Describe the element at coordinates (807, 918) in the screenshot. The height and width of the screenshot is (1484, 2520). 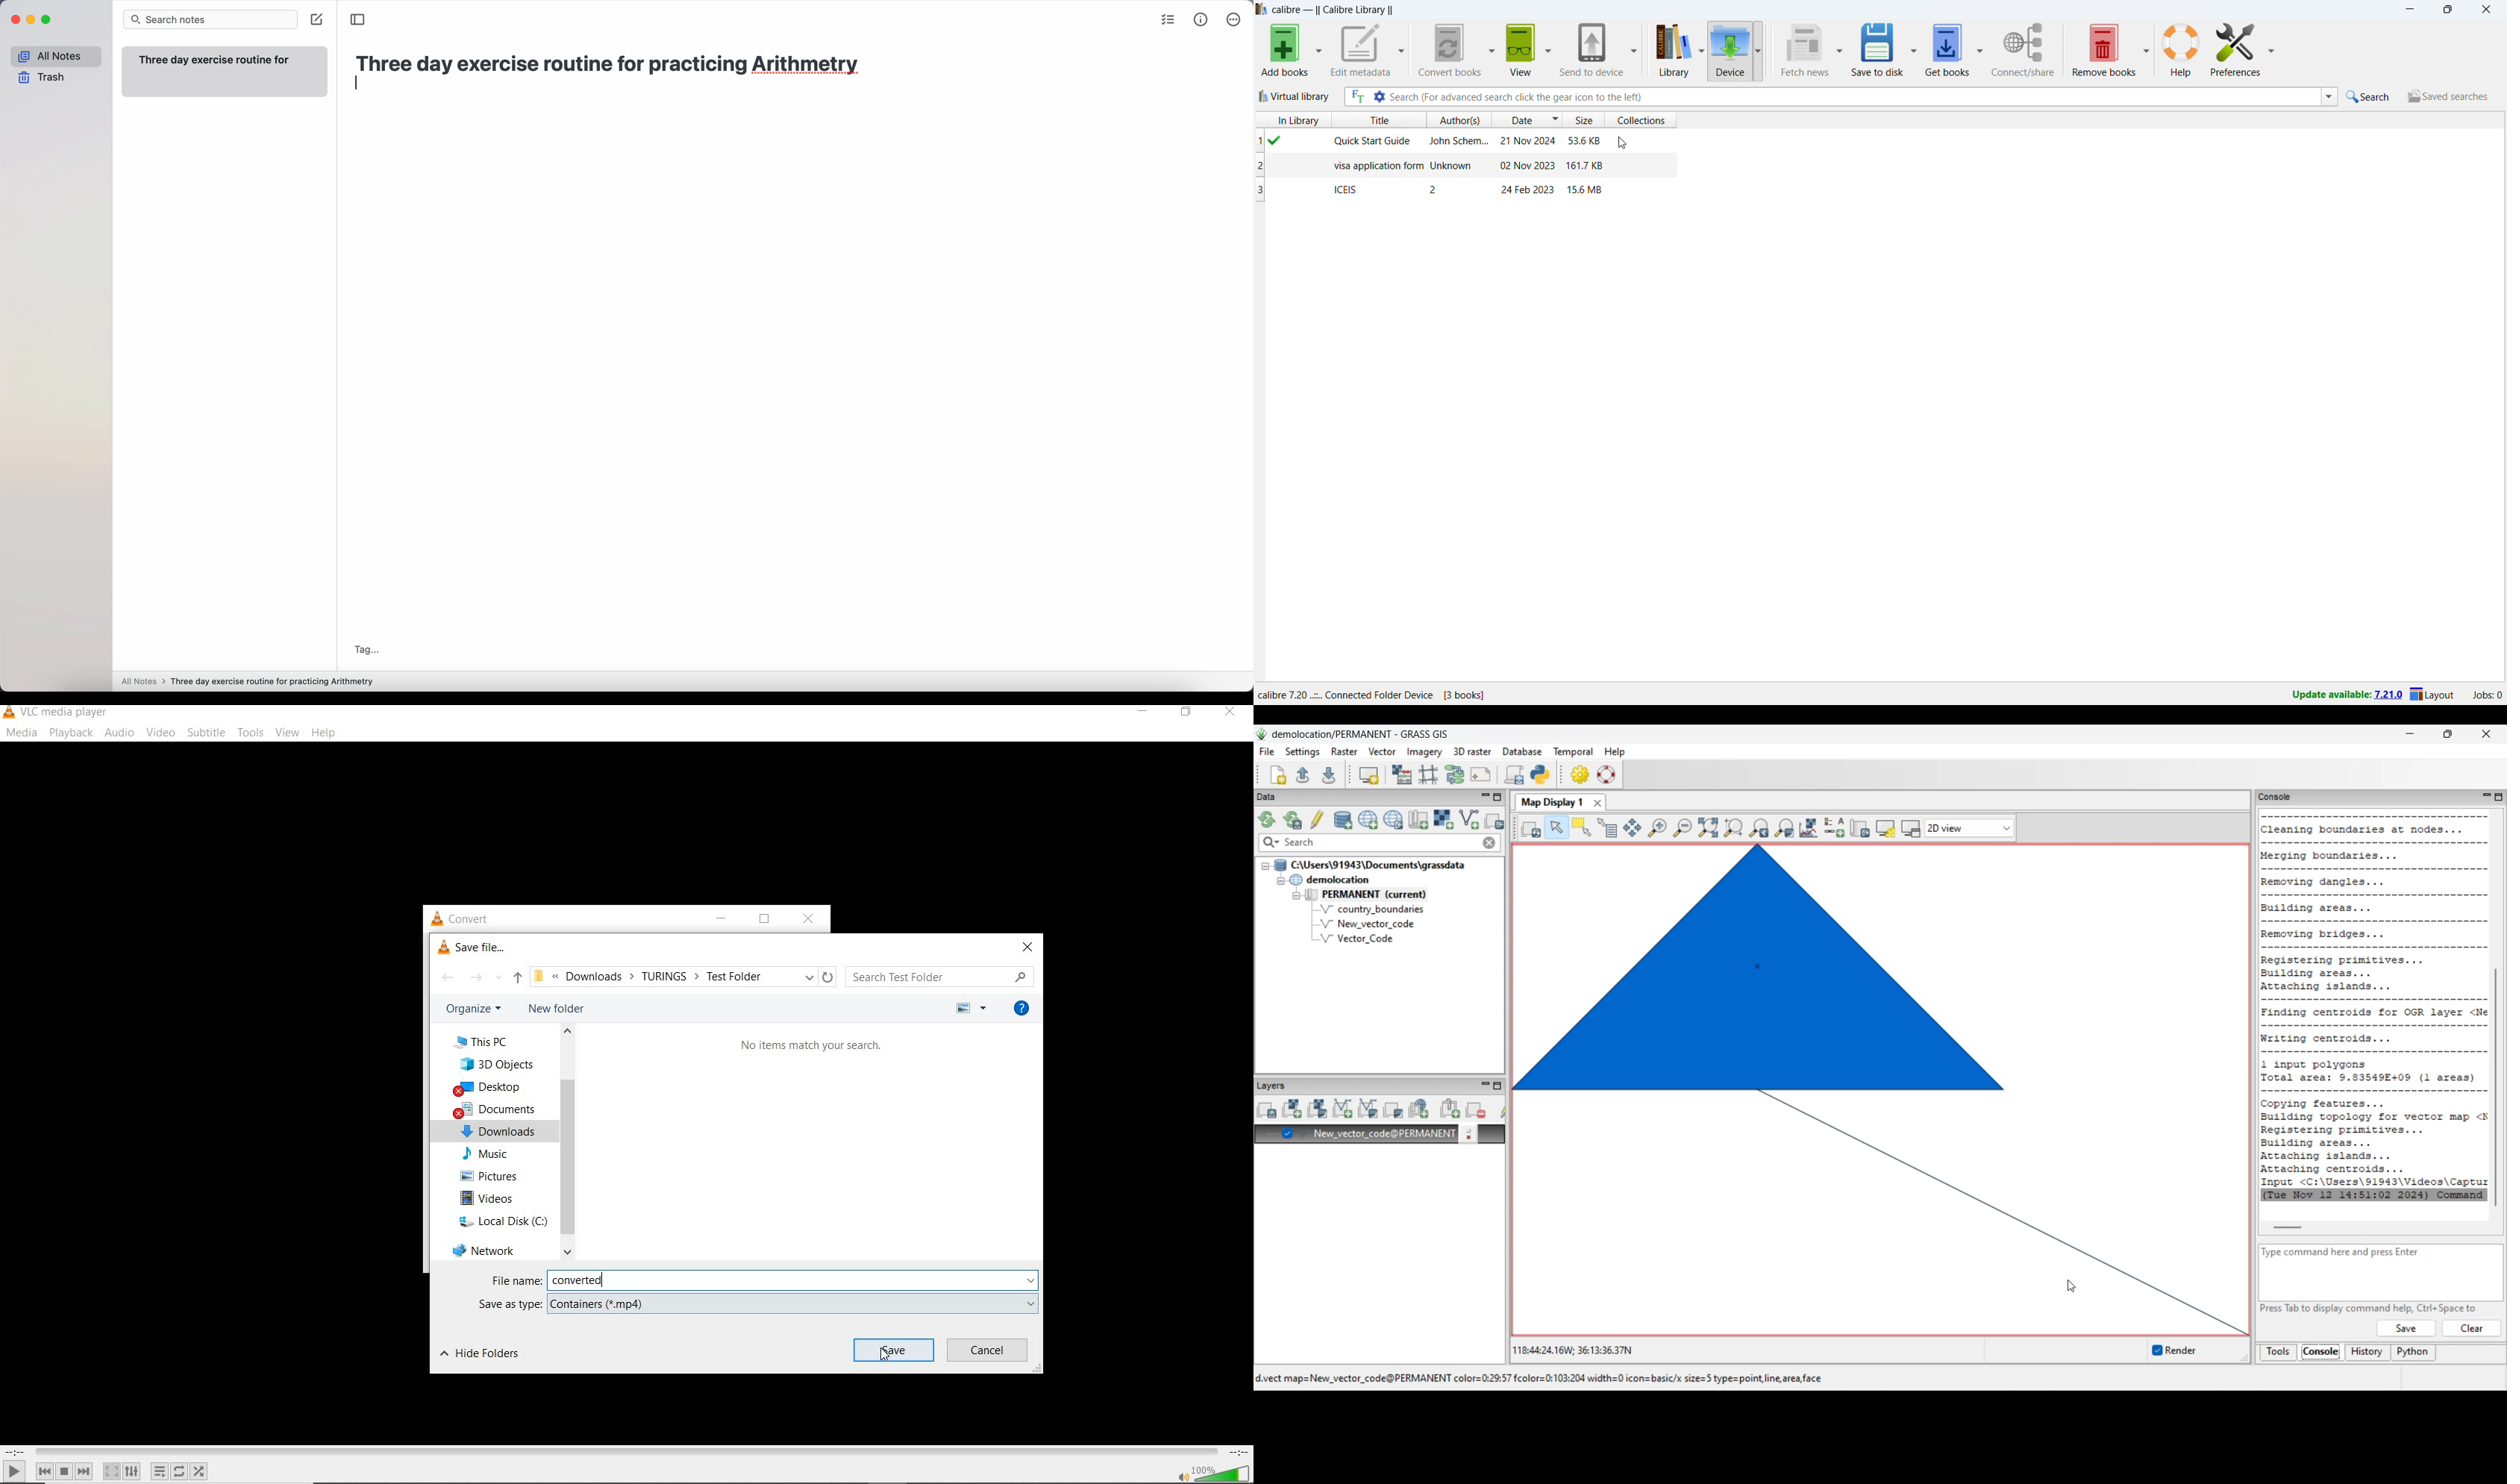
I see `close` at that location.